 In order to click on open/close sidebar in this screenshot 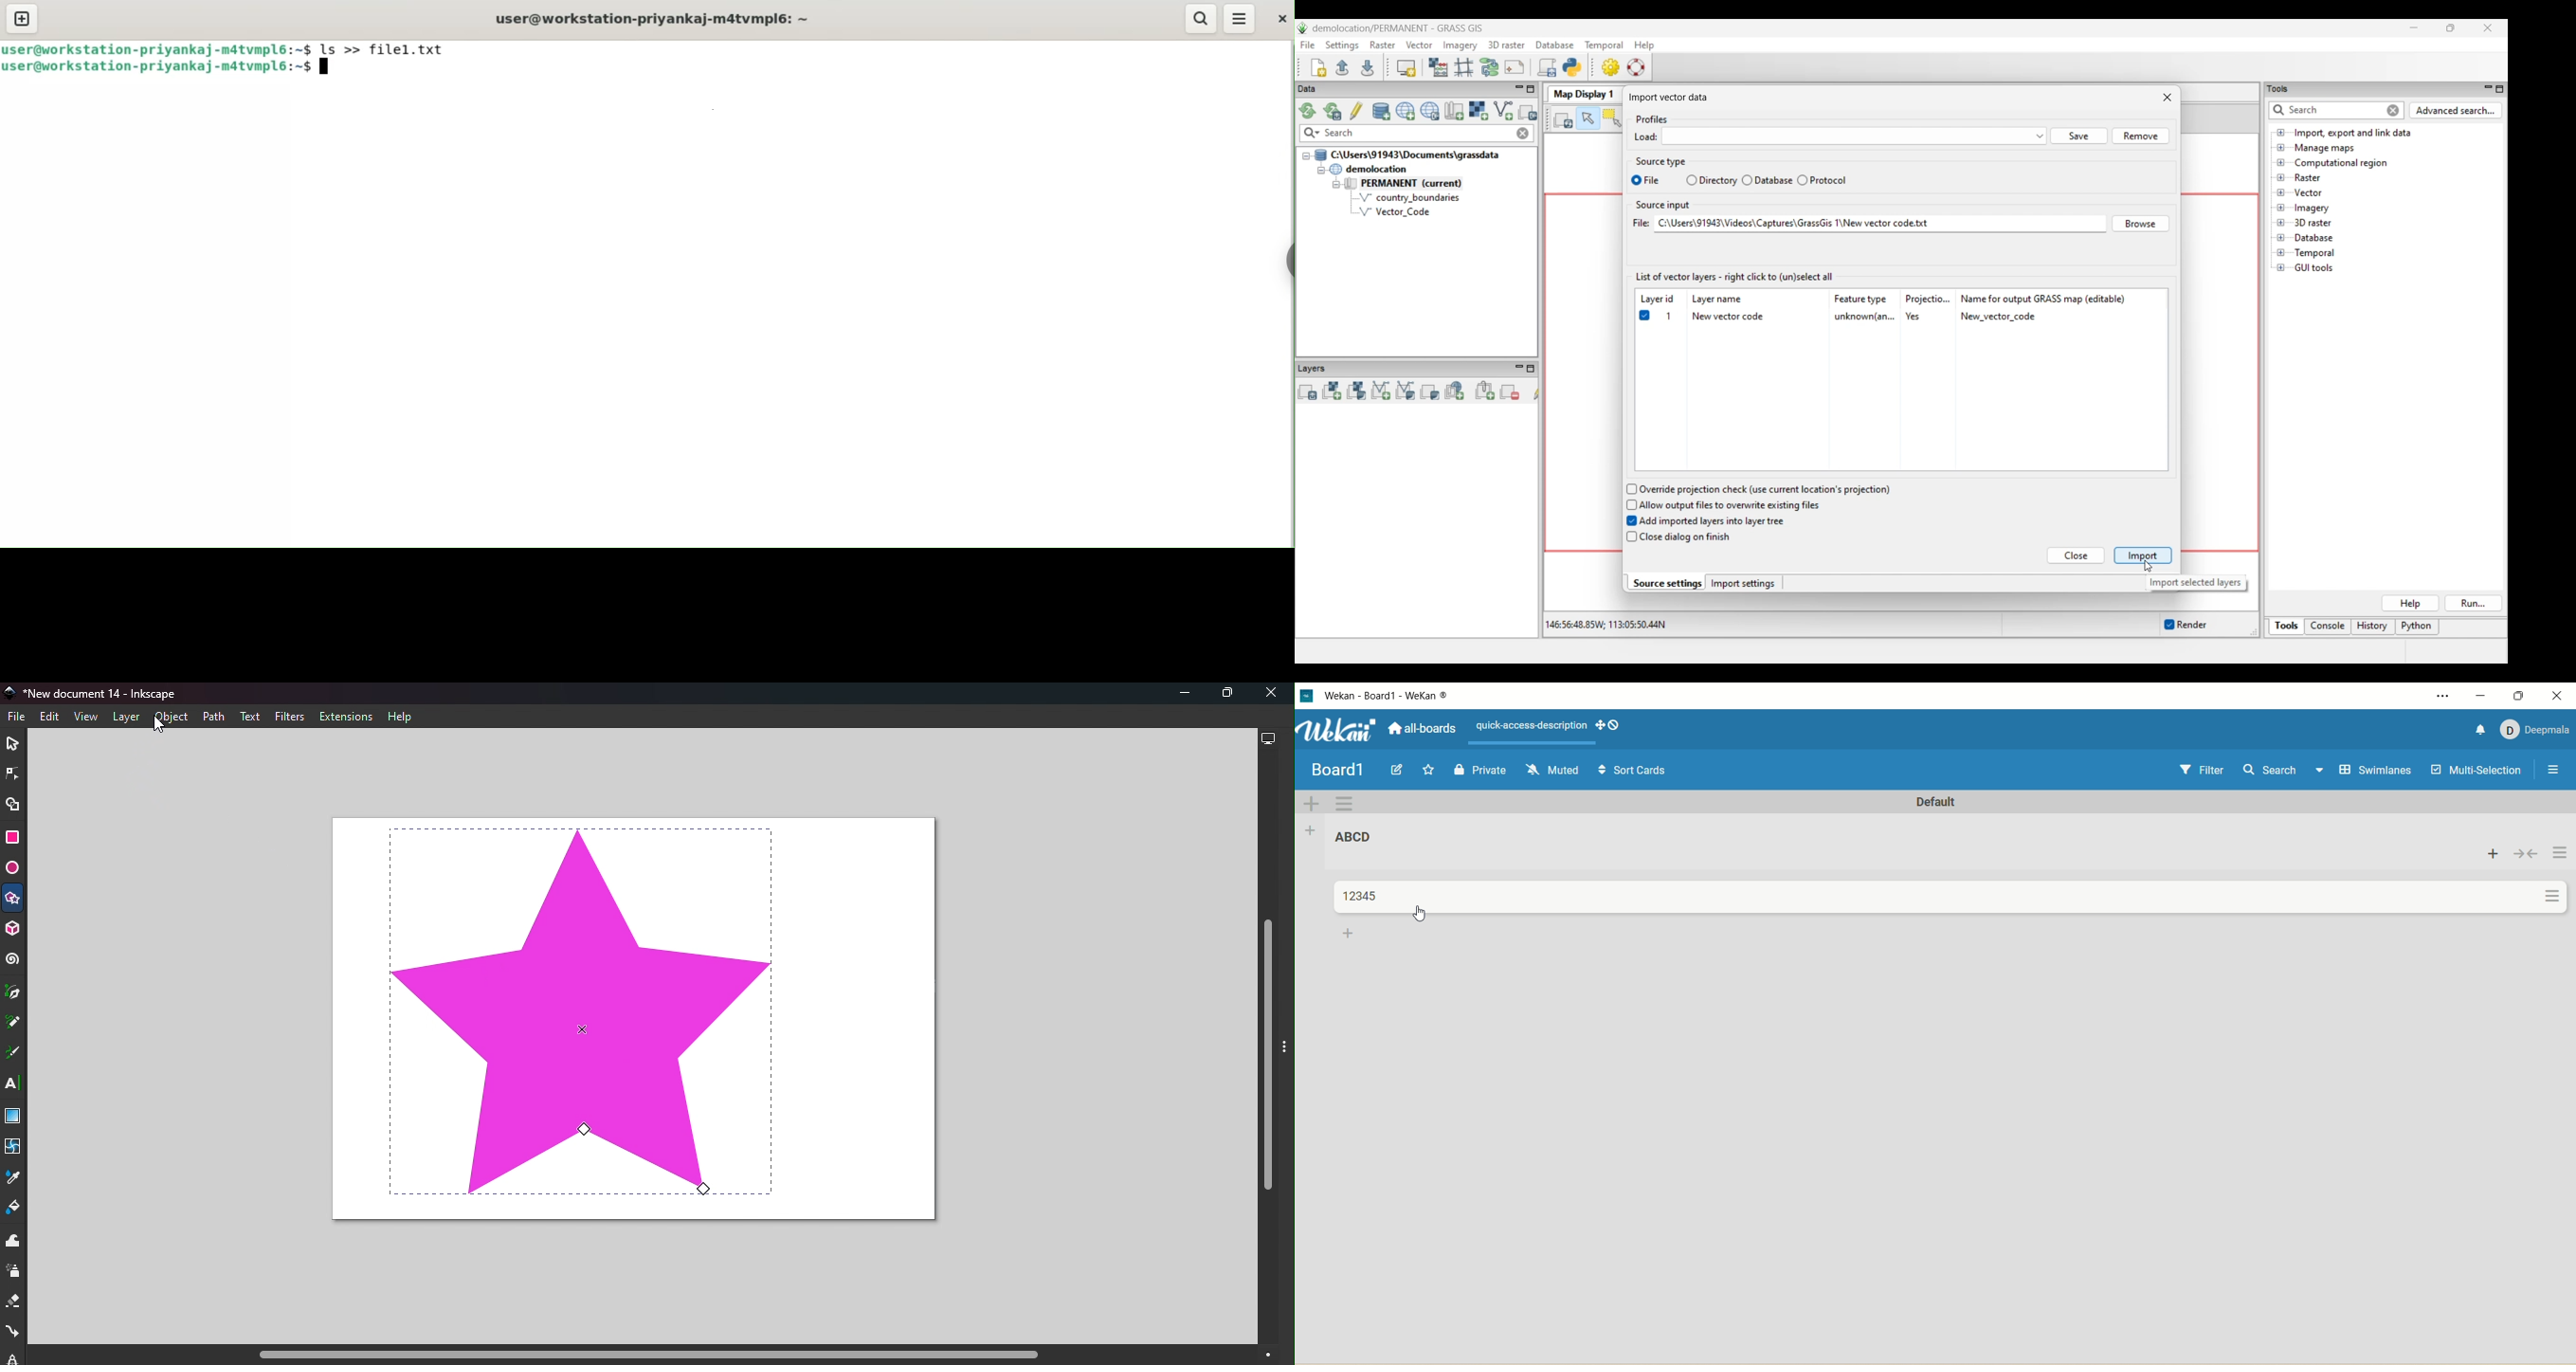, I will do `click(2552, 771)`.